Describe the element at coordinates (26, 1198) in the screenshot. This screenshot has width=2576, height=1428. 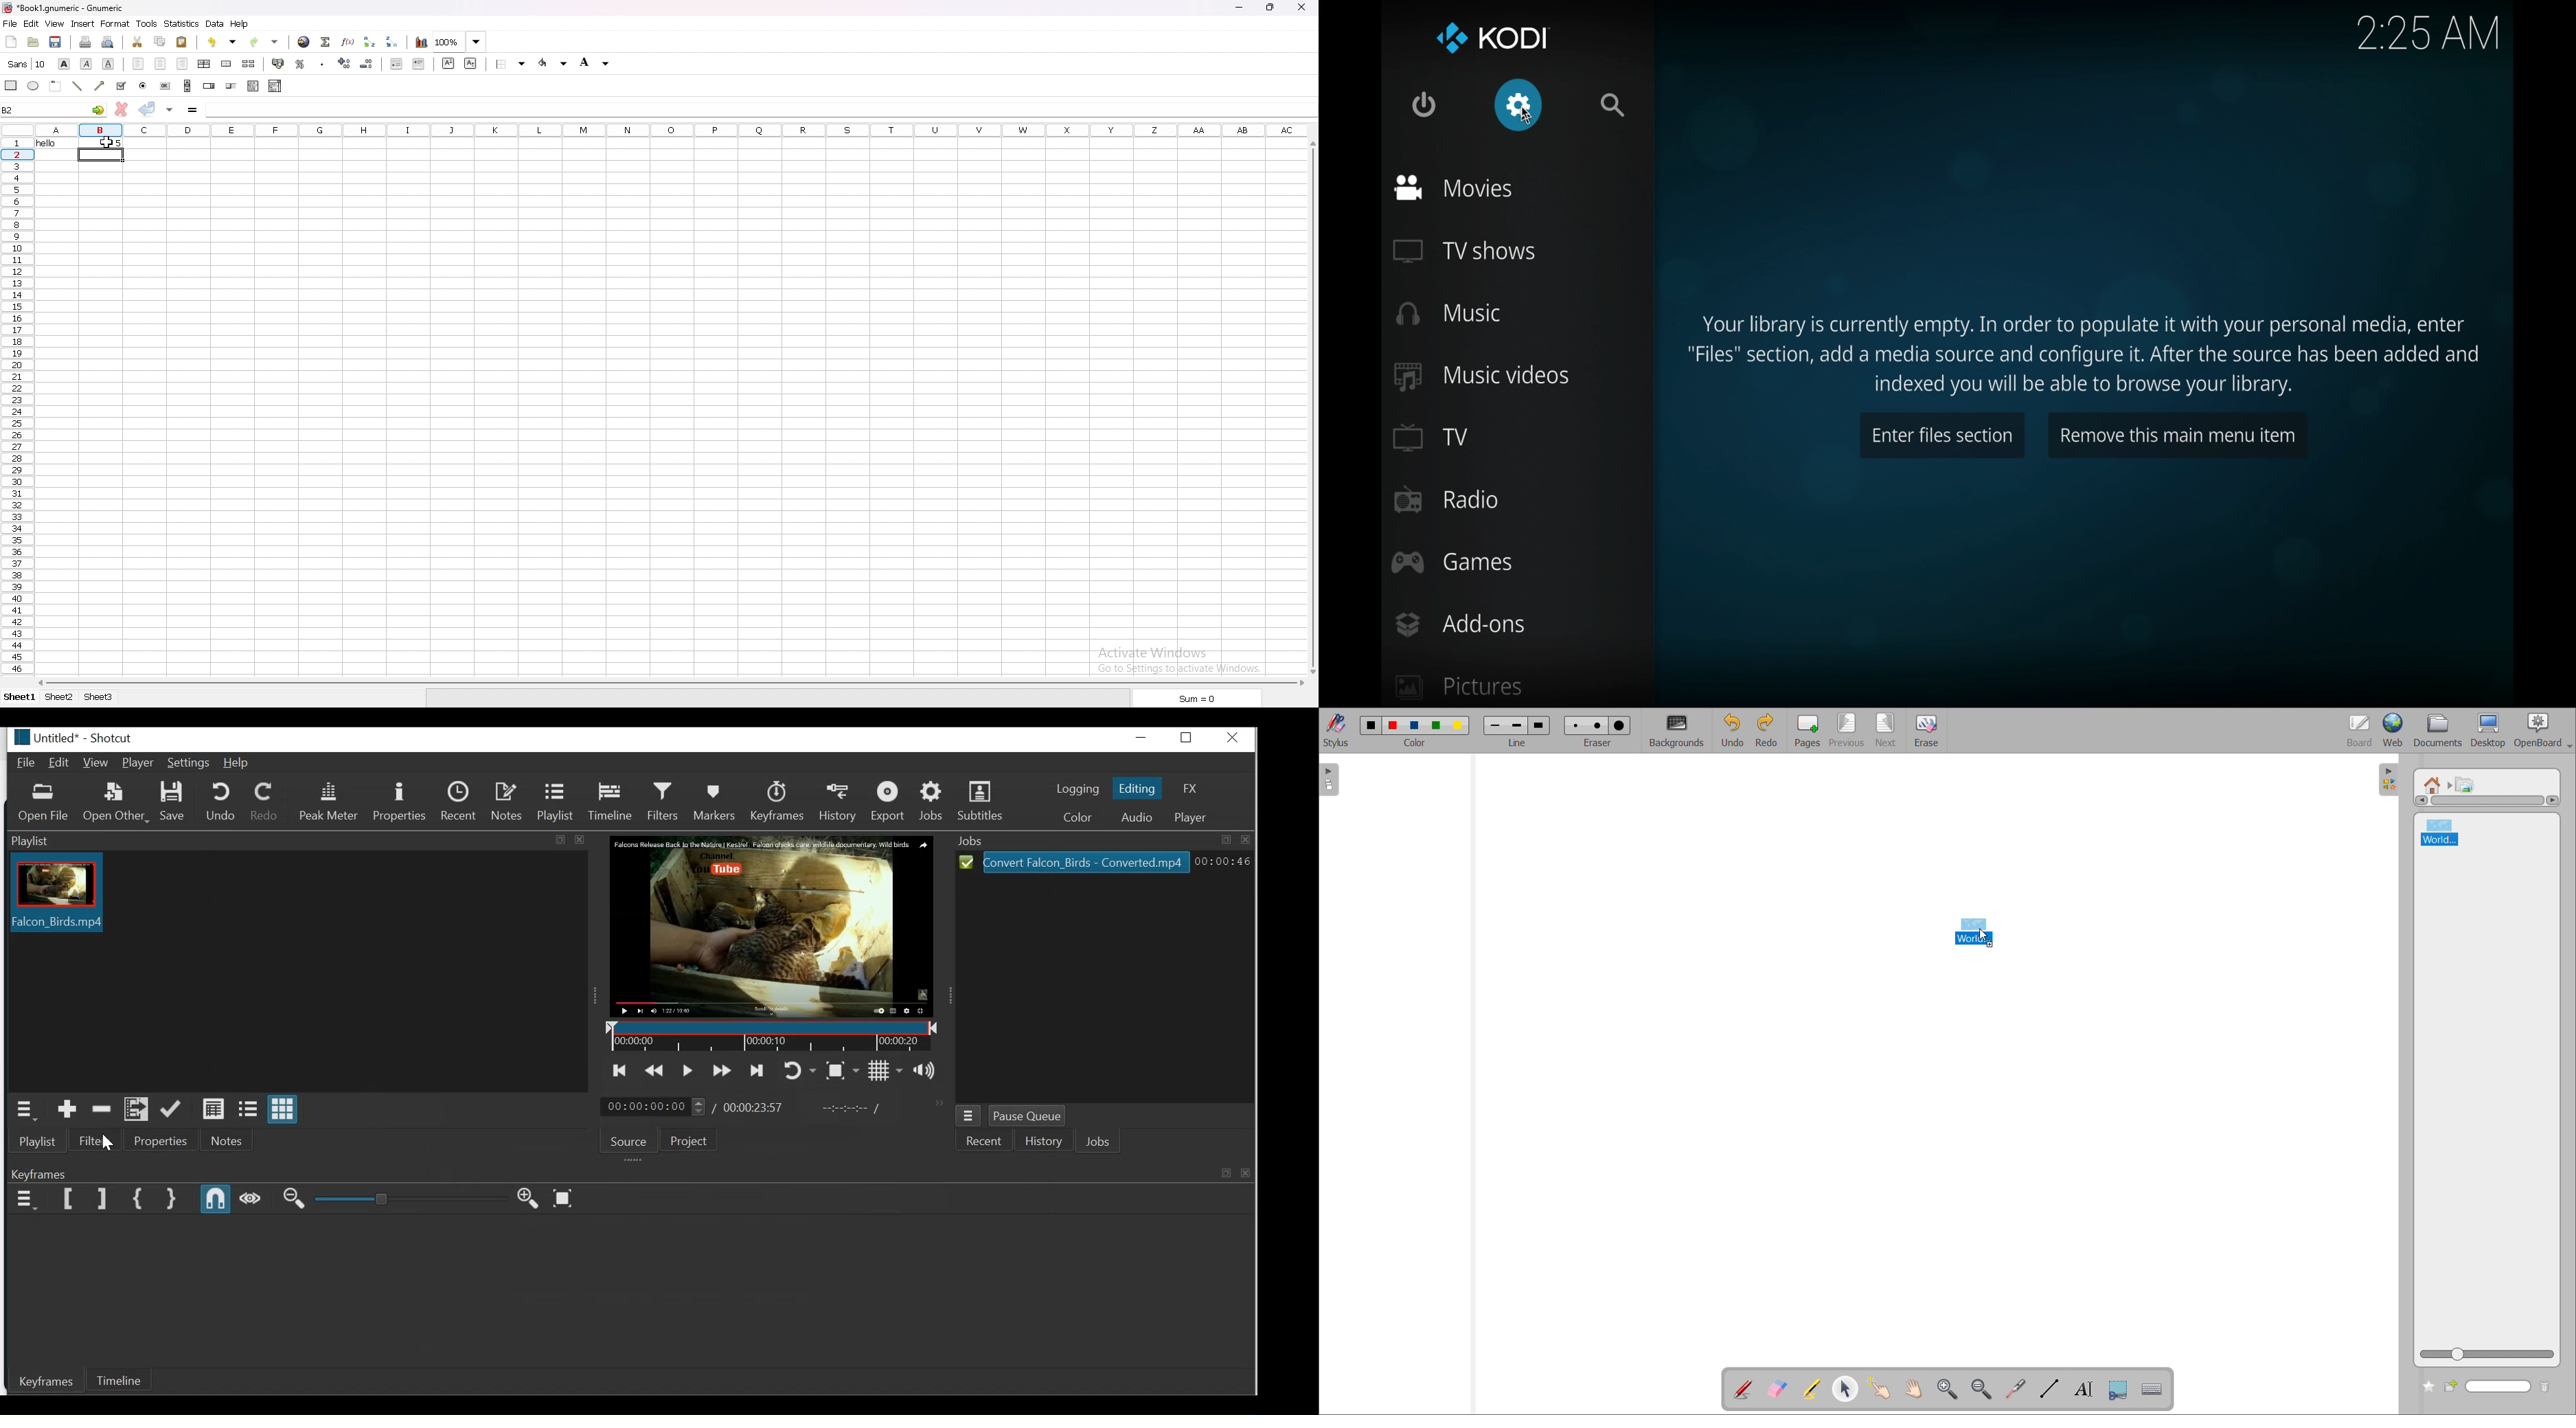
I see `Keyframe menu` at that location.